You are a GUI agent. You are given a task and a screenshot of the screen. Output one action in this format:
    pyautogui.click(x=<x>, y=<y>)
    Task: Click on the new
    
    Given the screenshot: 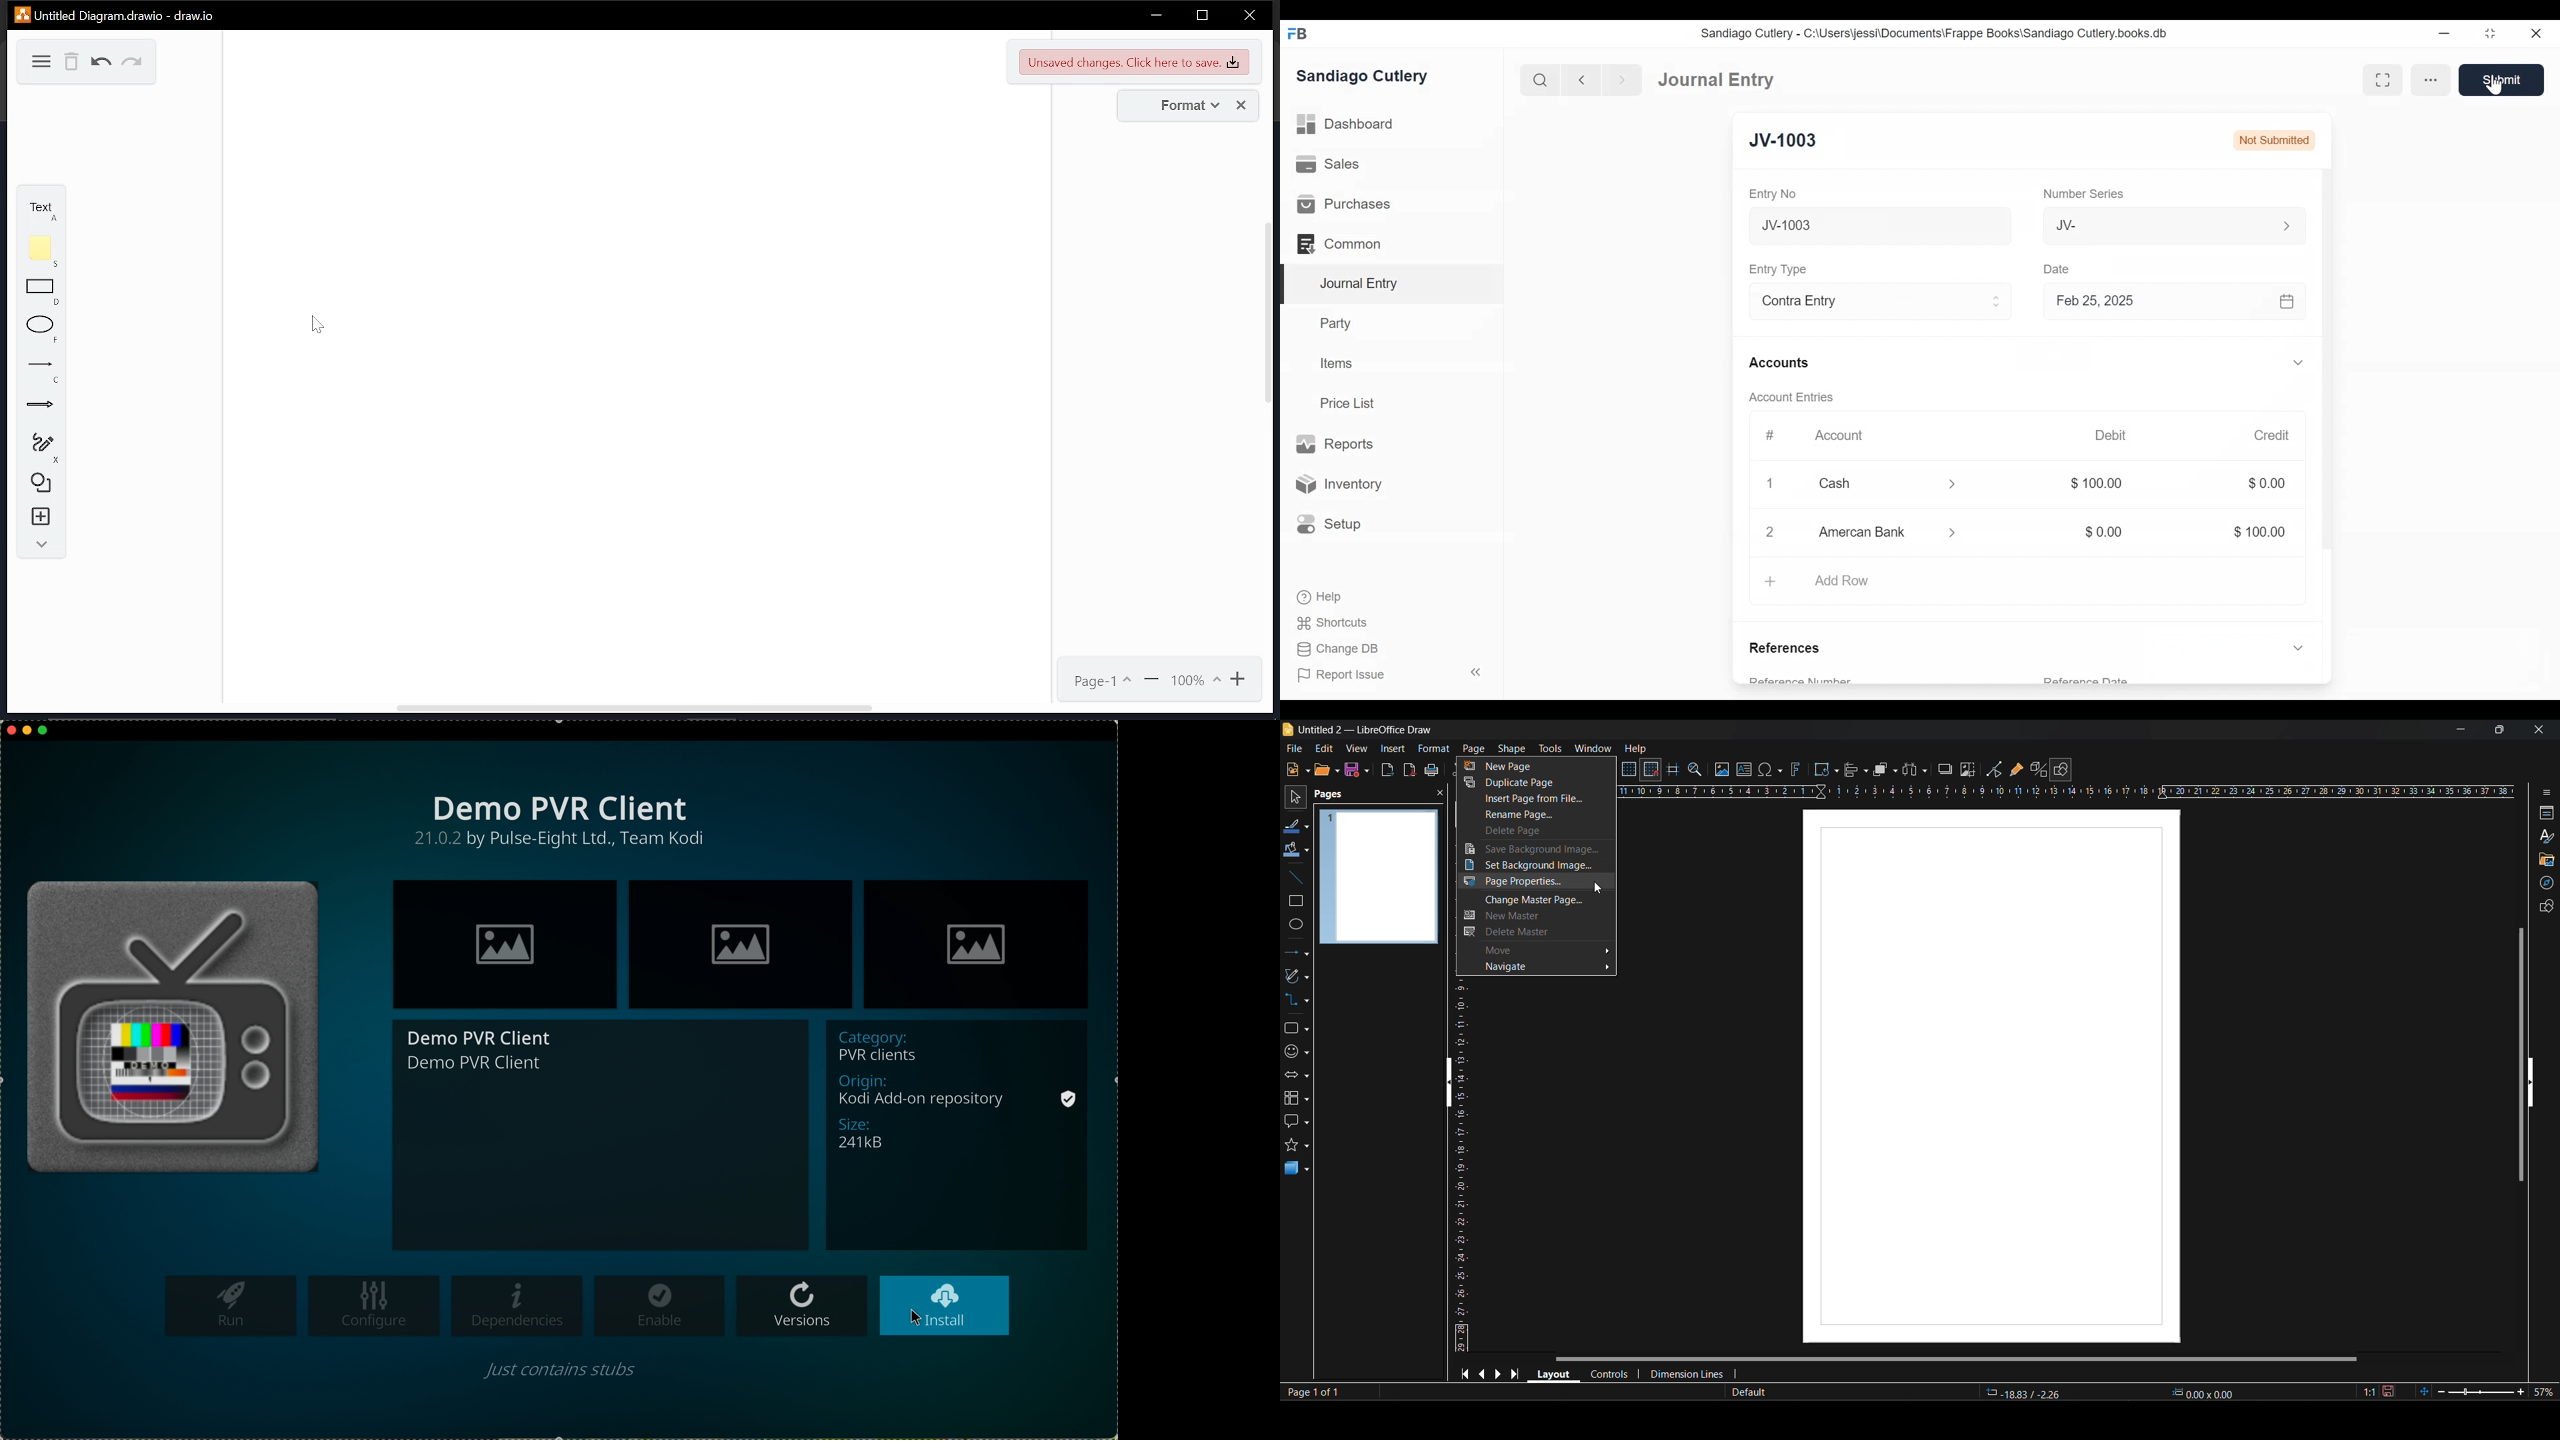 What is the action you would take?
    pyautogui.click(x=1295, y=771)
    